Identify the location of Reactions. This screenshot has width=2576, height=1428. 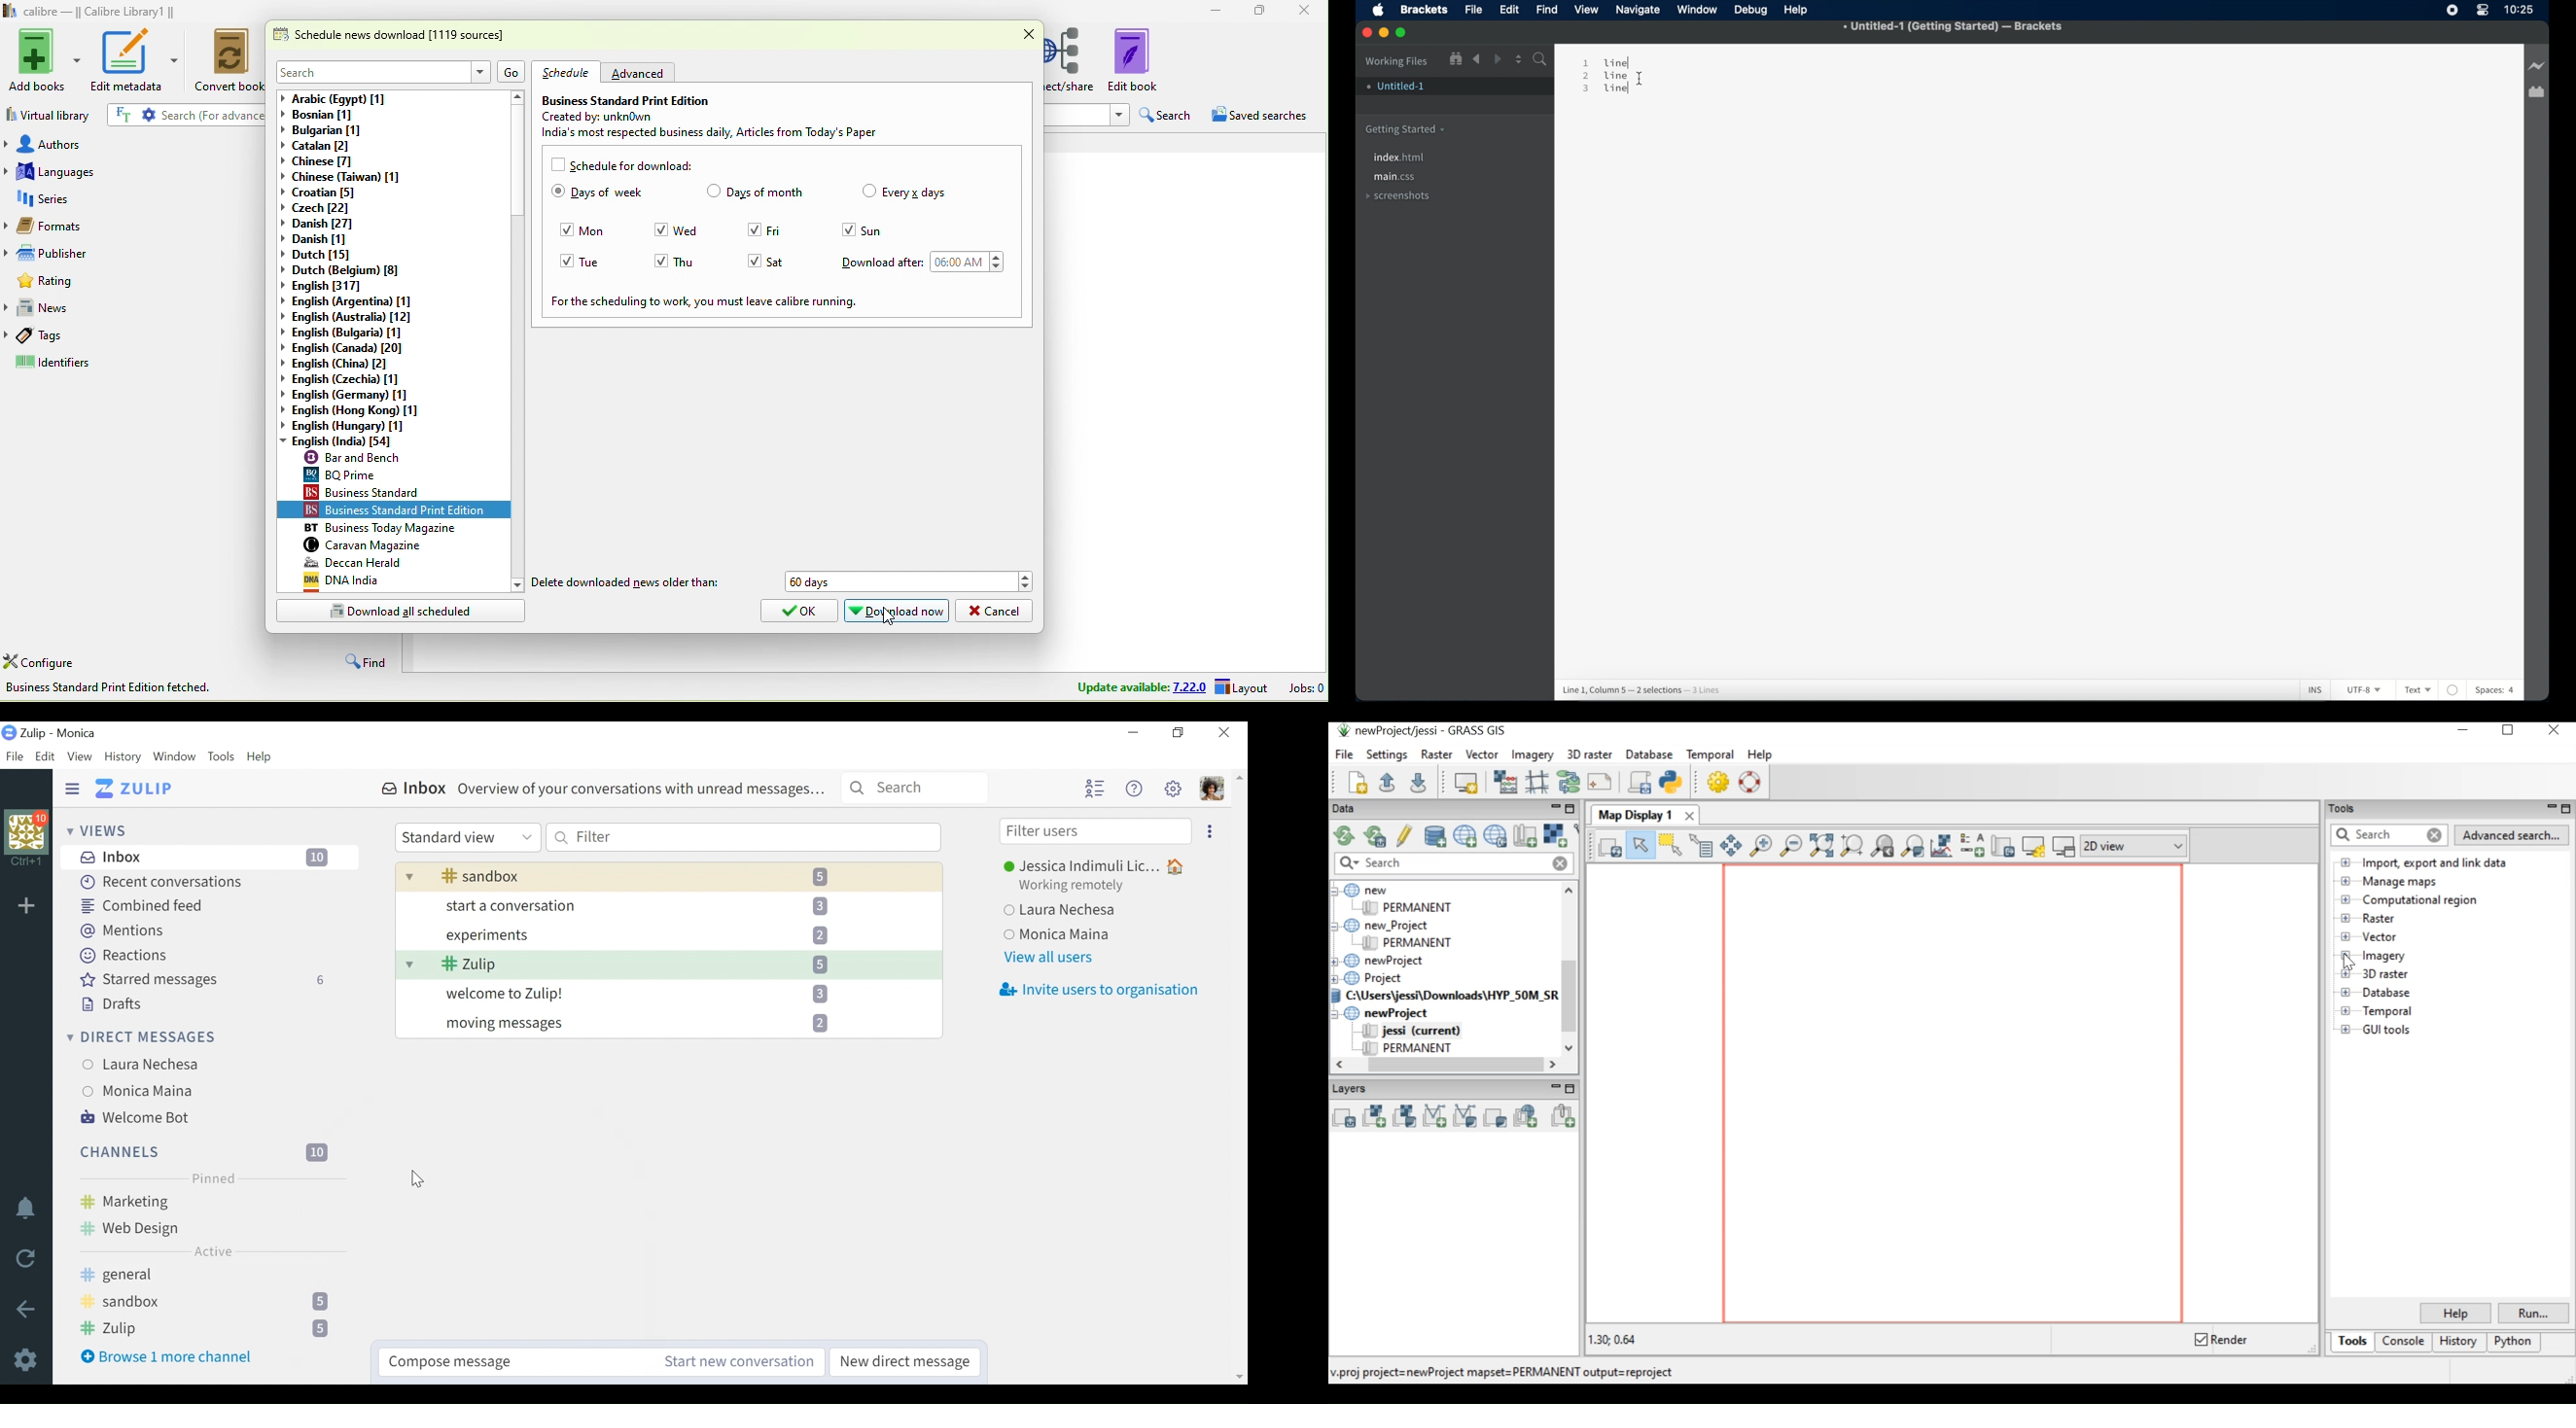
(126, 956).